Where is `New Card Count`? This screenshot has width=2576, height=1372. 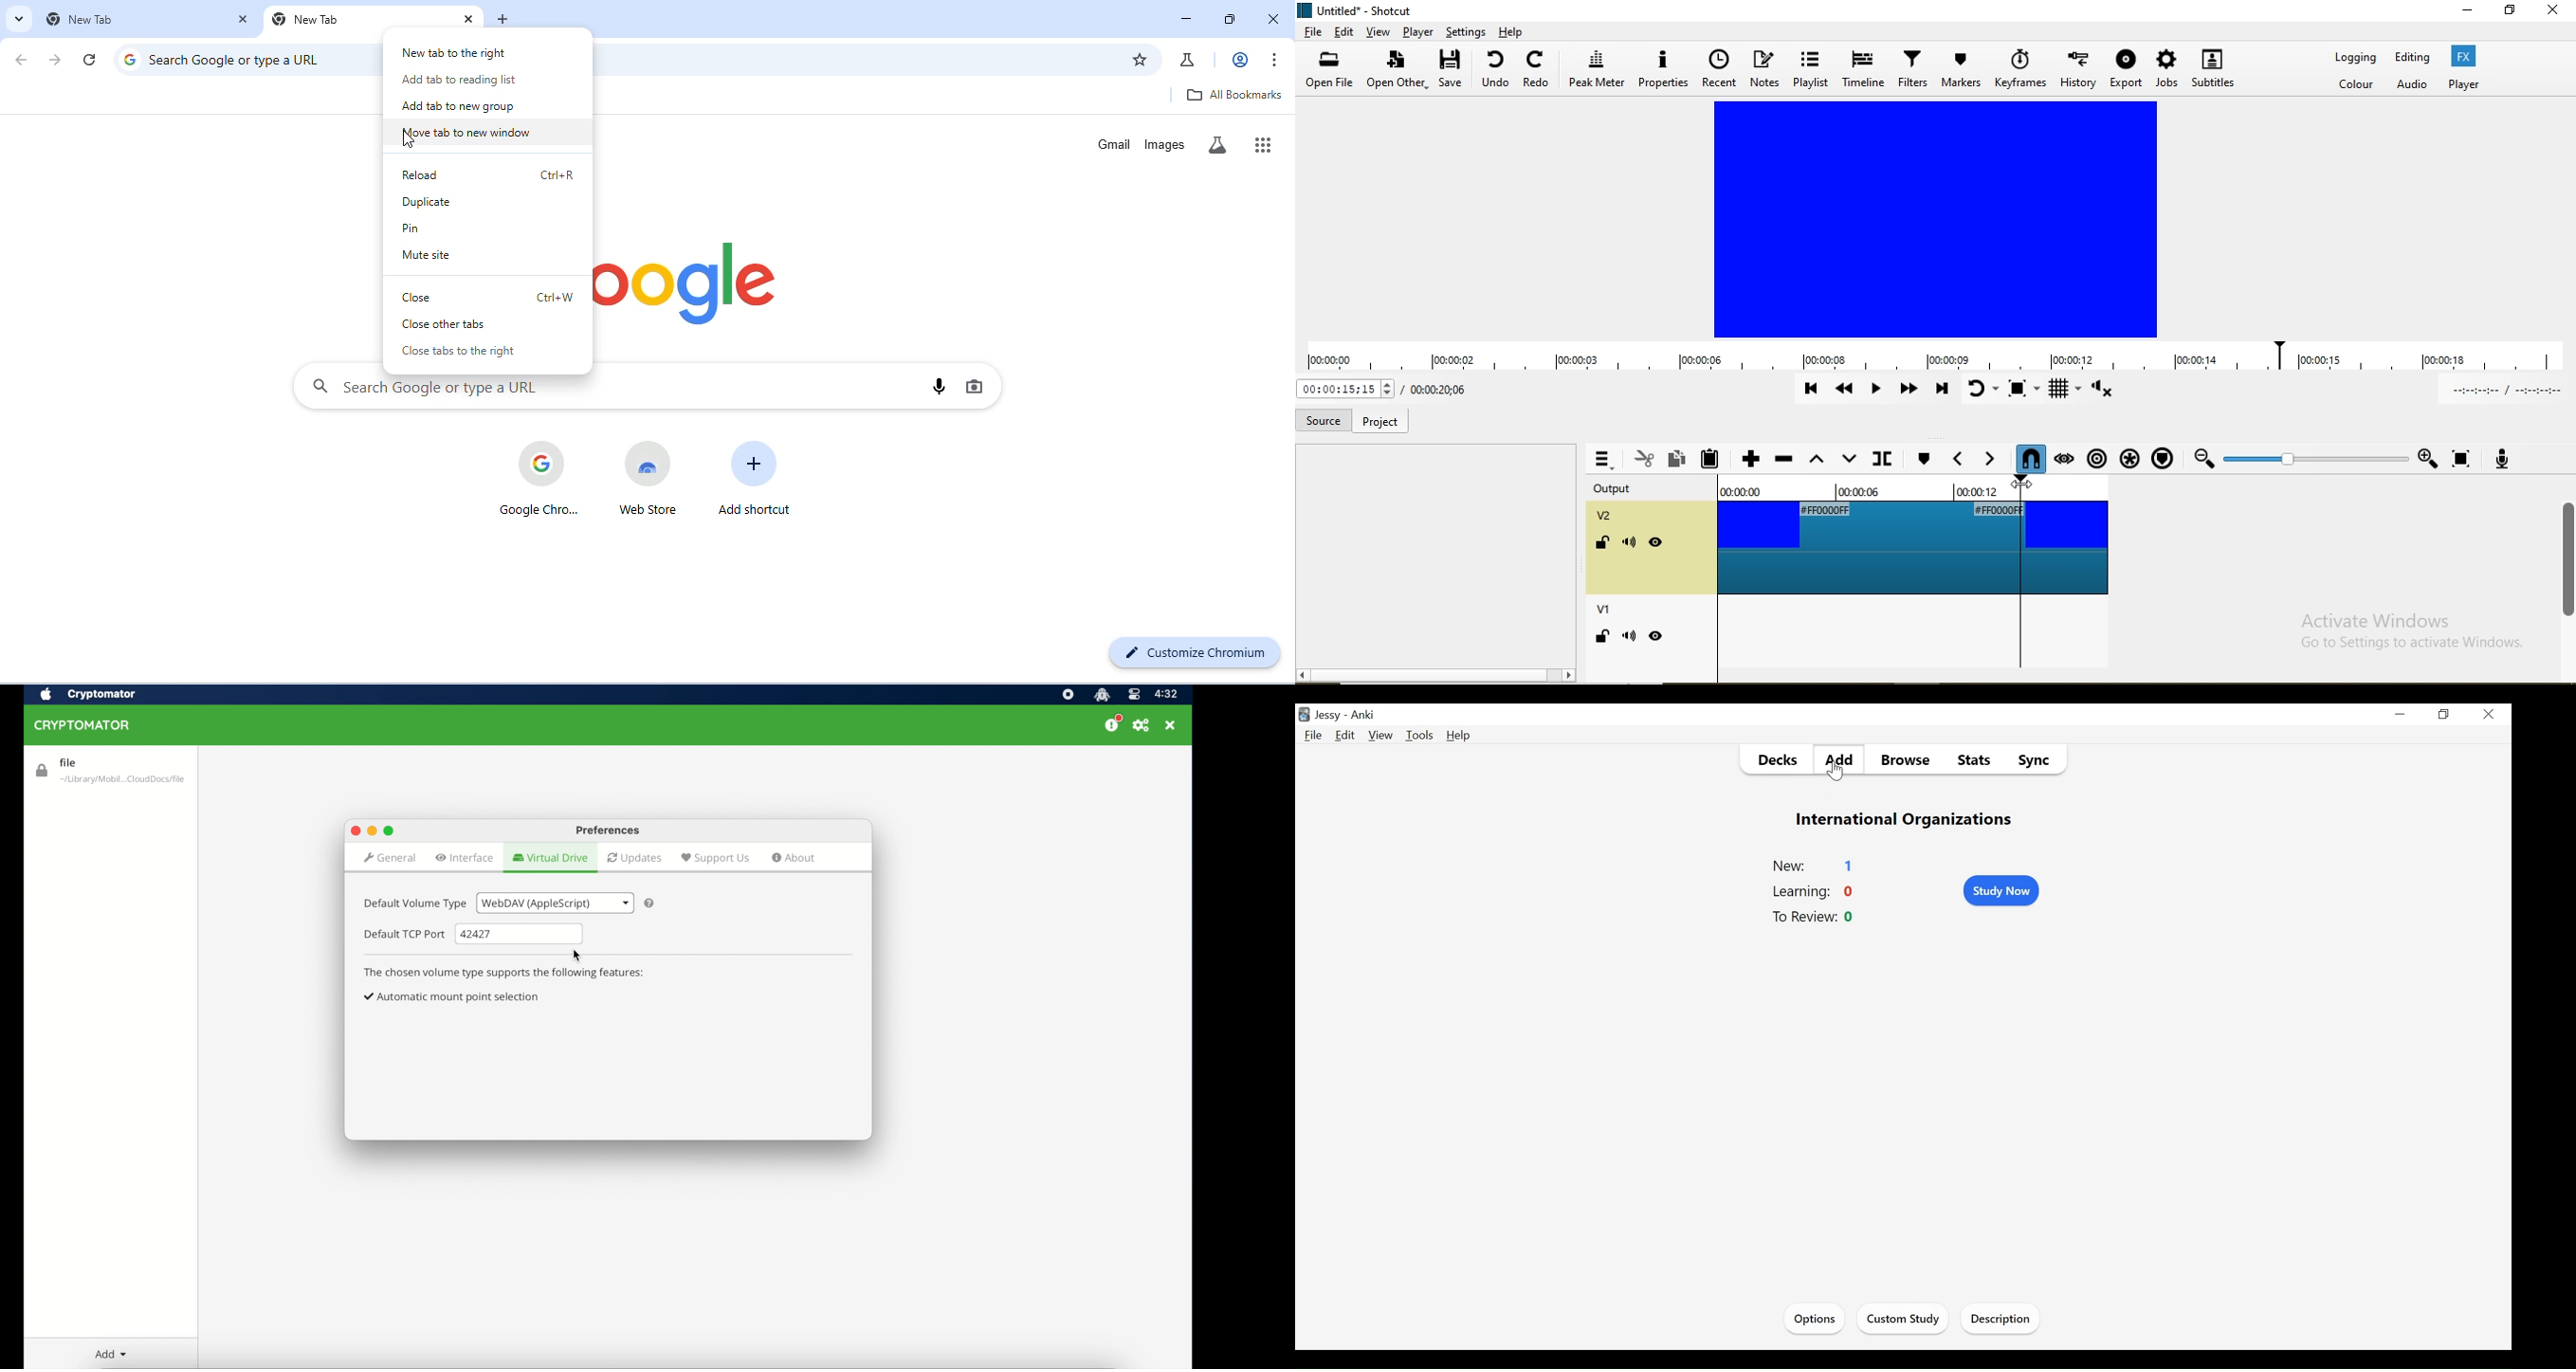 New Card Count is located at coordinates (1851, 865).